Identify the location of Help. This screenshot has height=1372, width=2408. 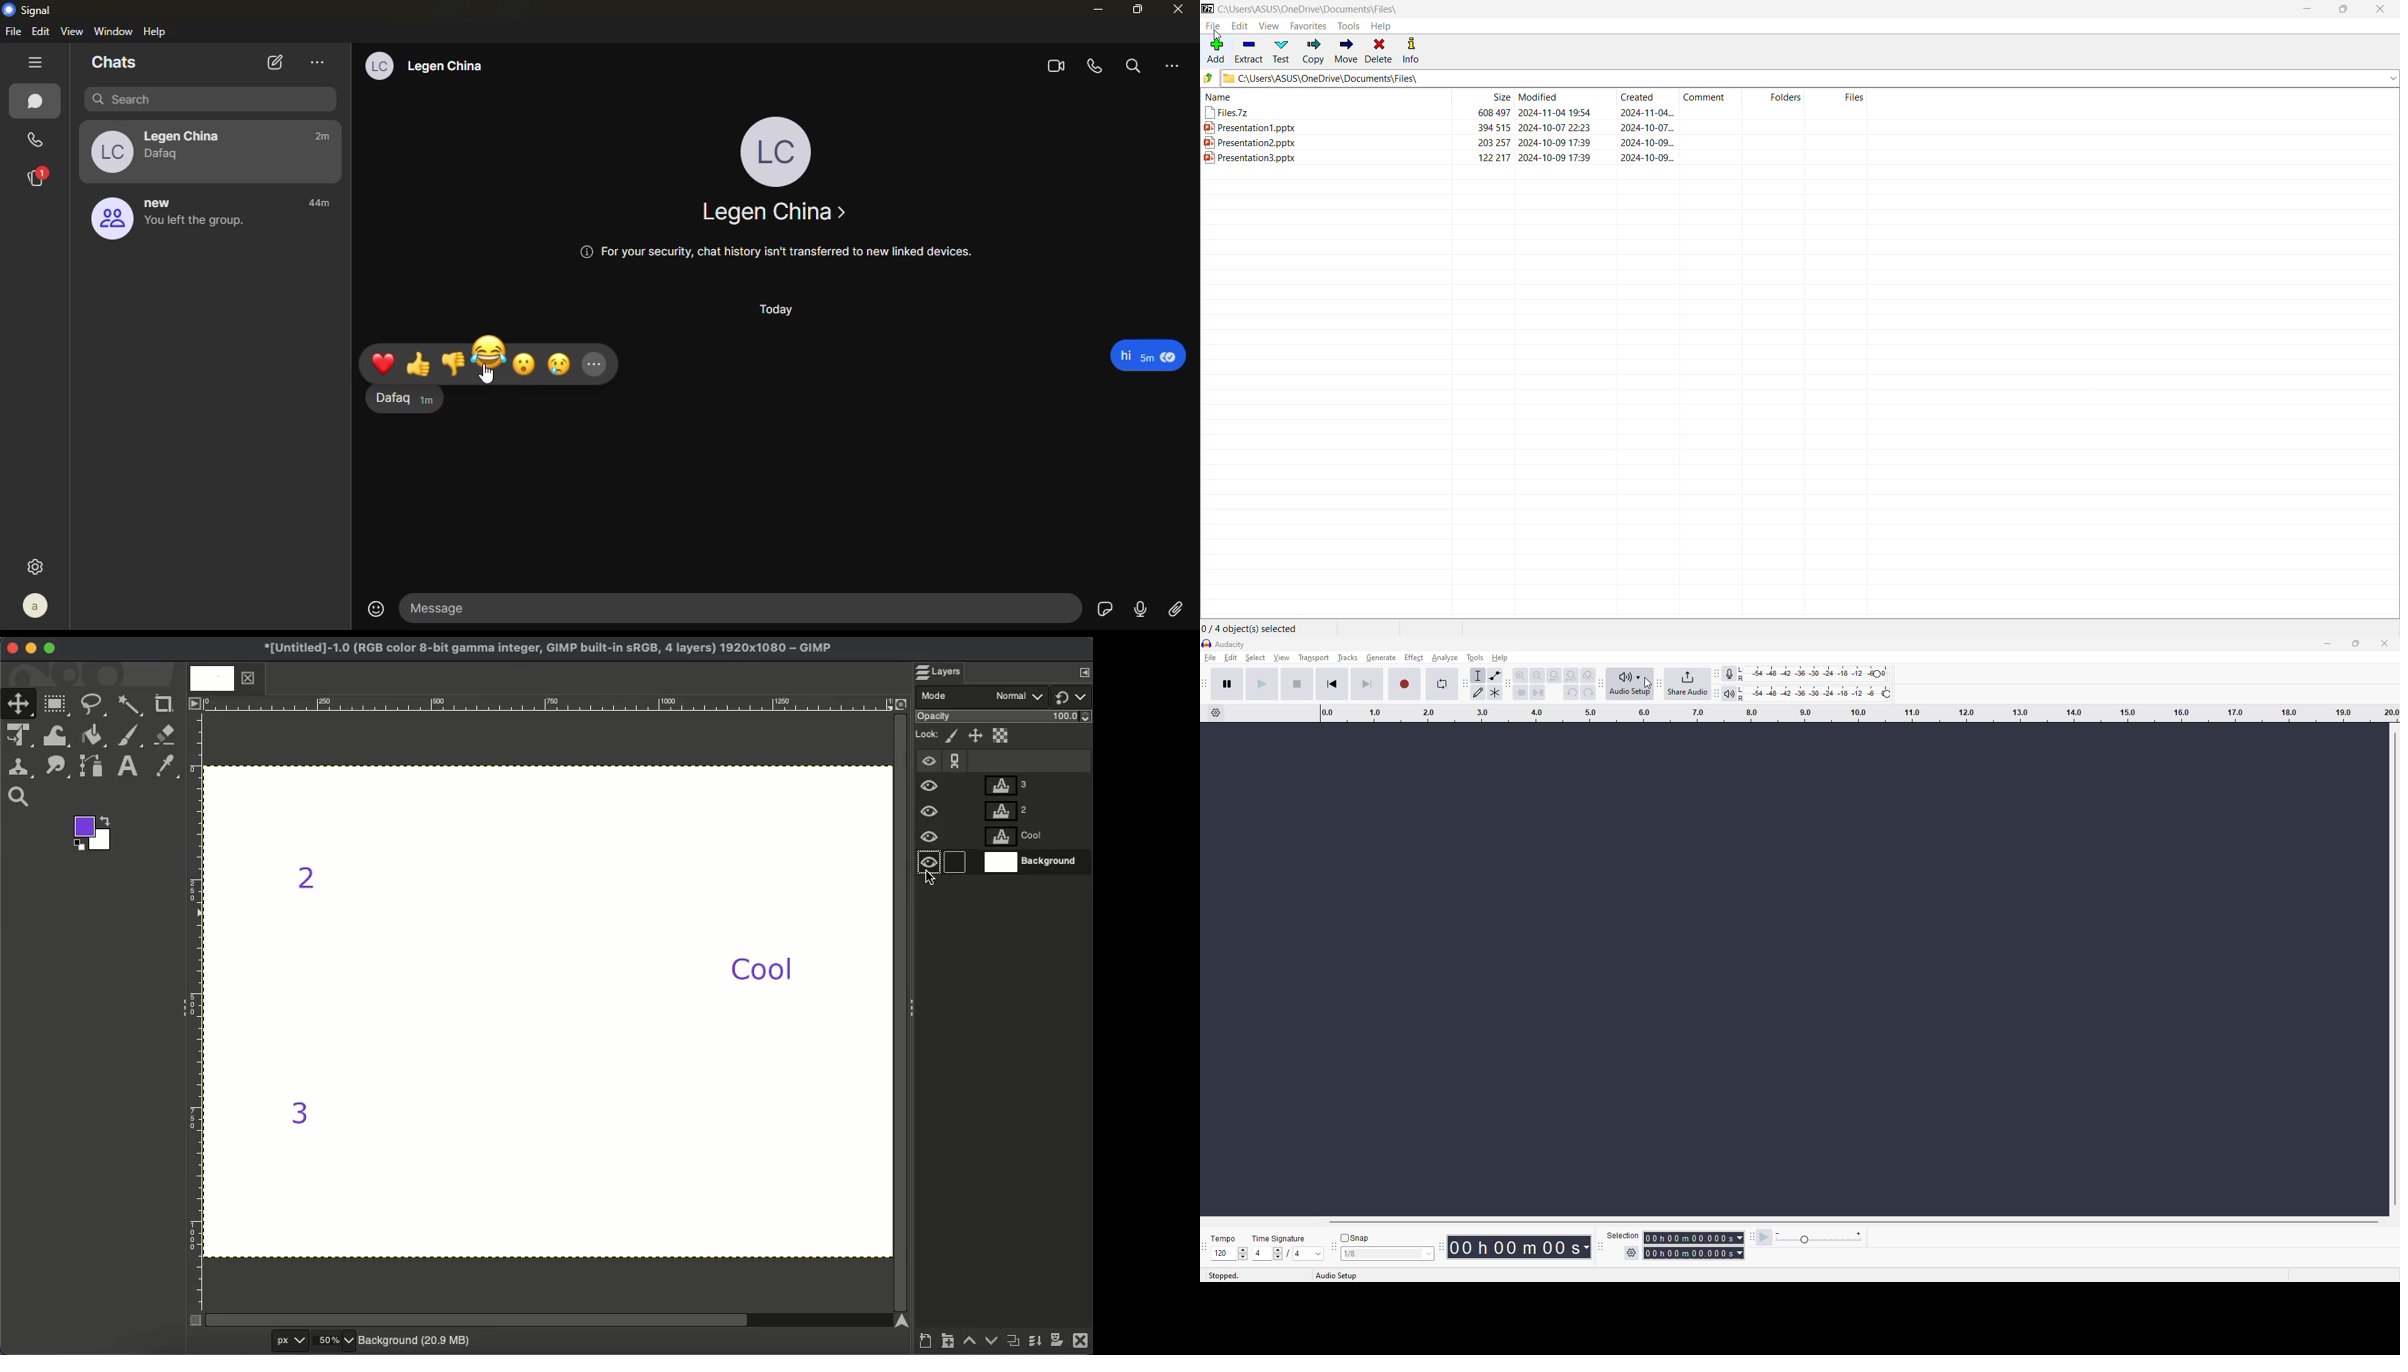
(1384, 28).